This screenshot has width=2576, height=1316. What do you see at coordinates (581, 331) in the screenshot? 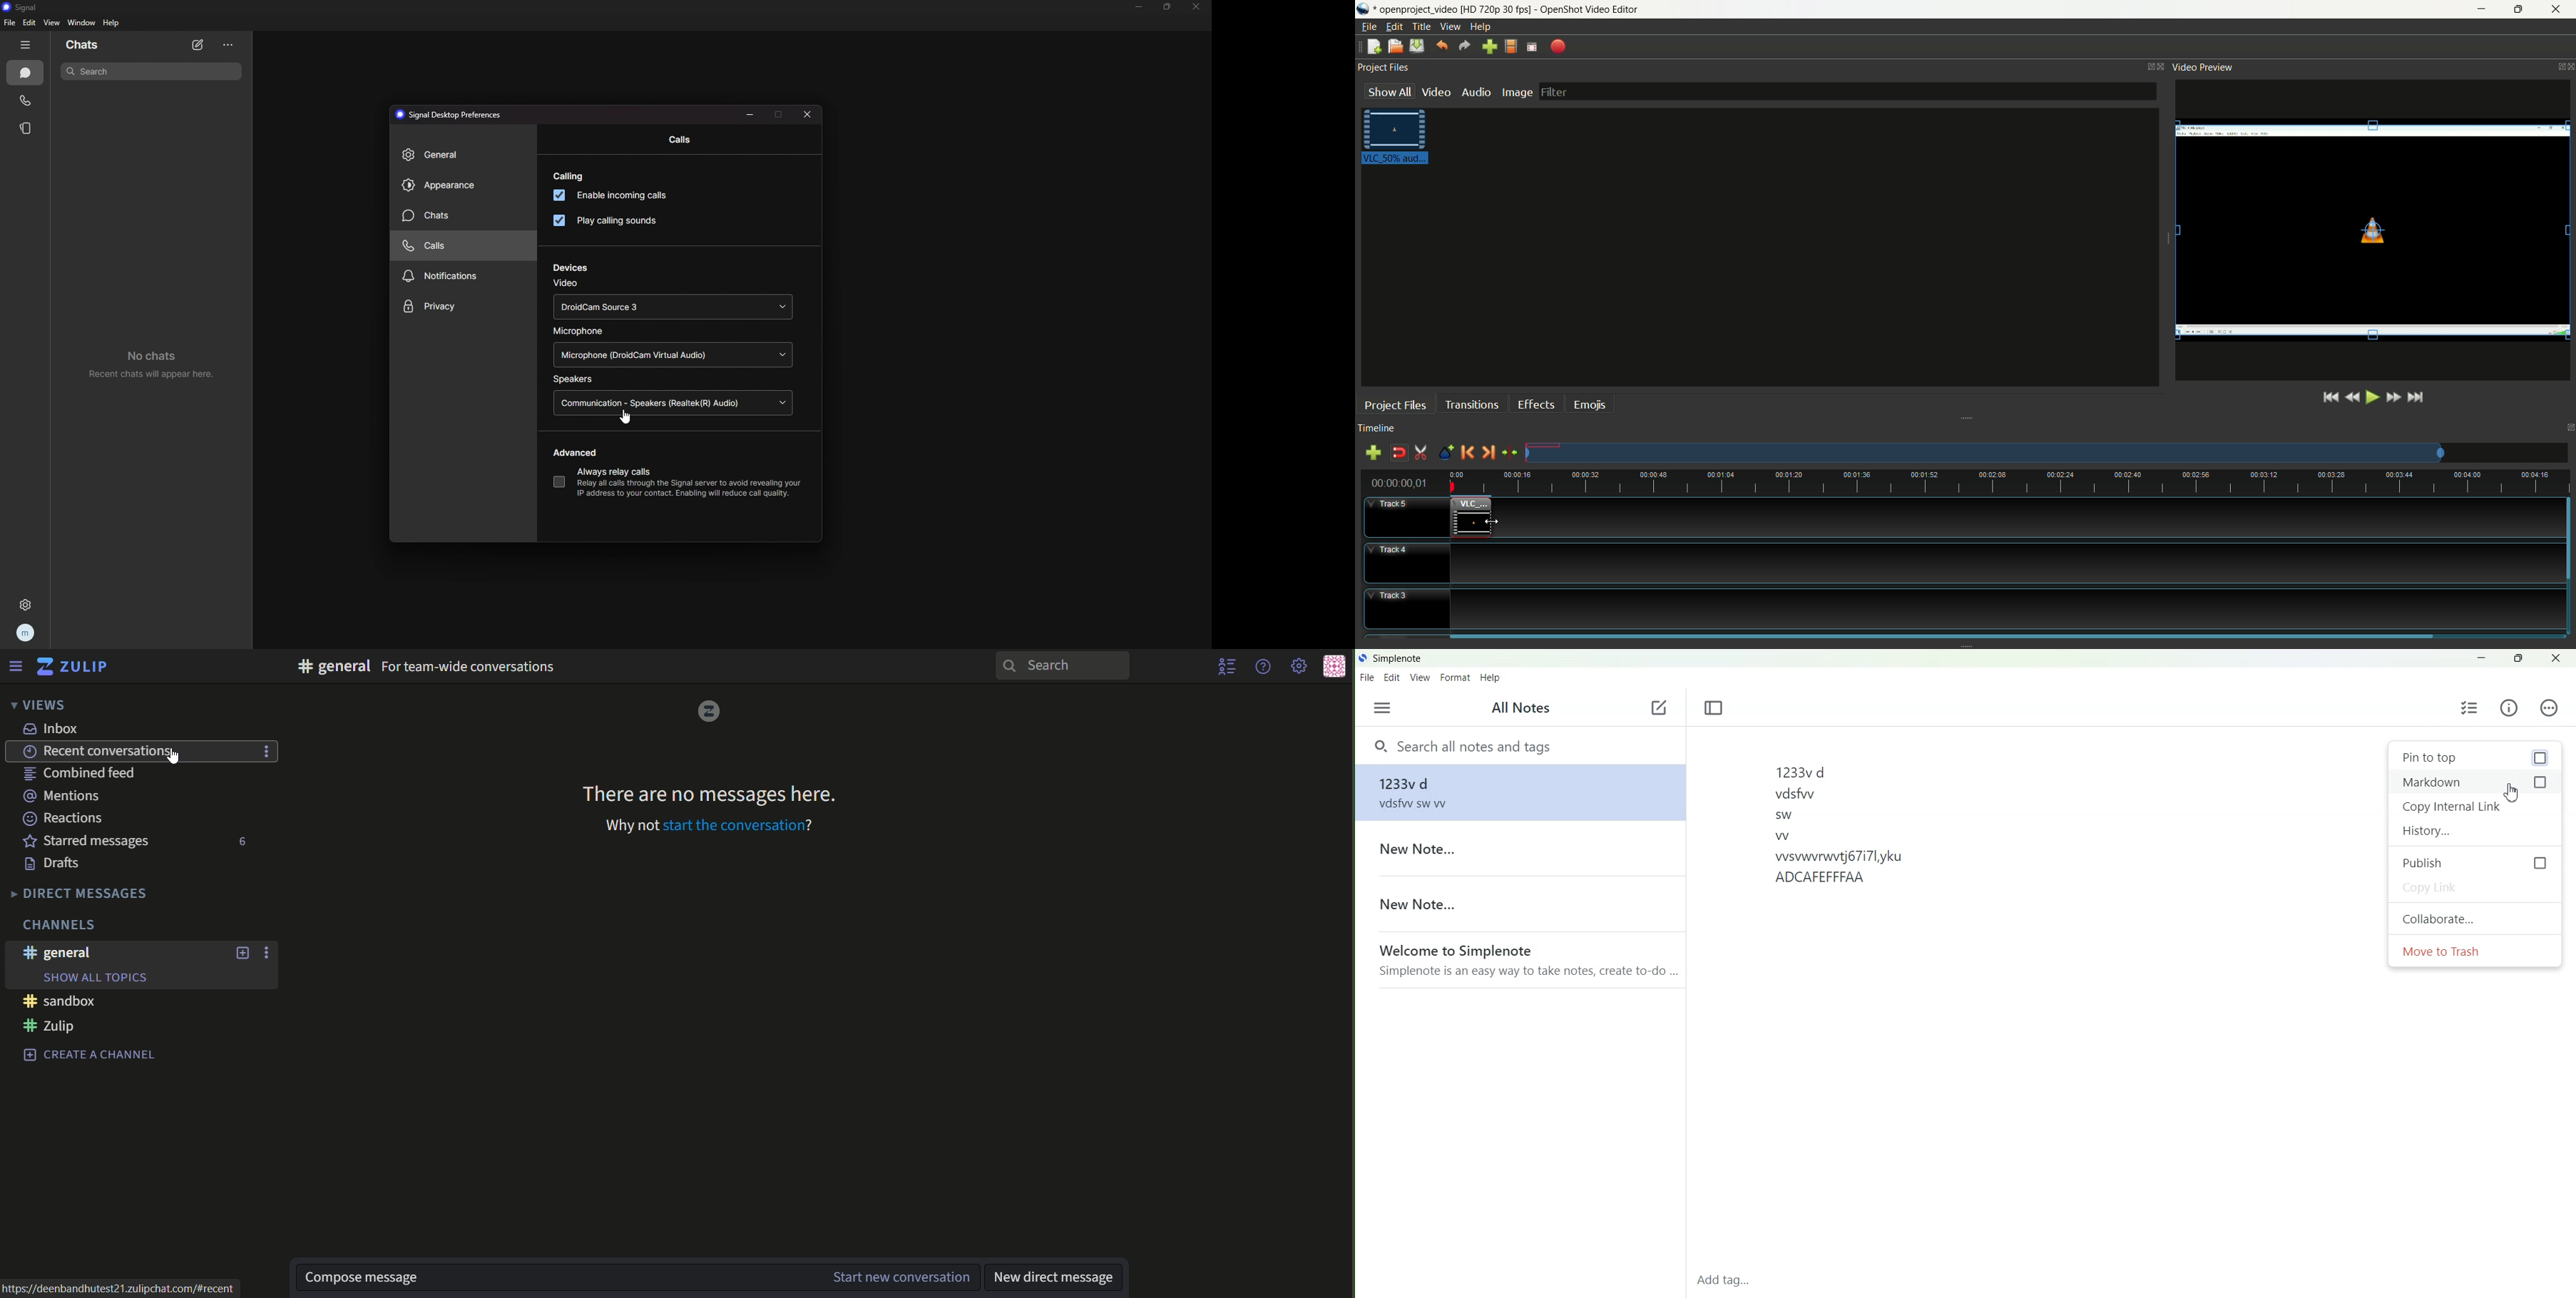
I see `microphone` at bounding box center [581, 331].